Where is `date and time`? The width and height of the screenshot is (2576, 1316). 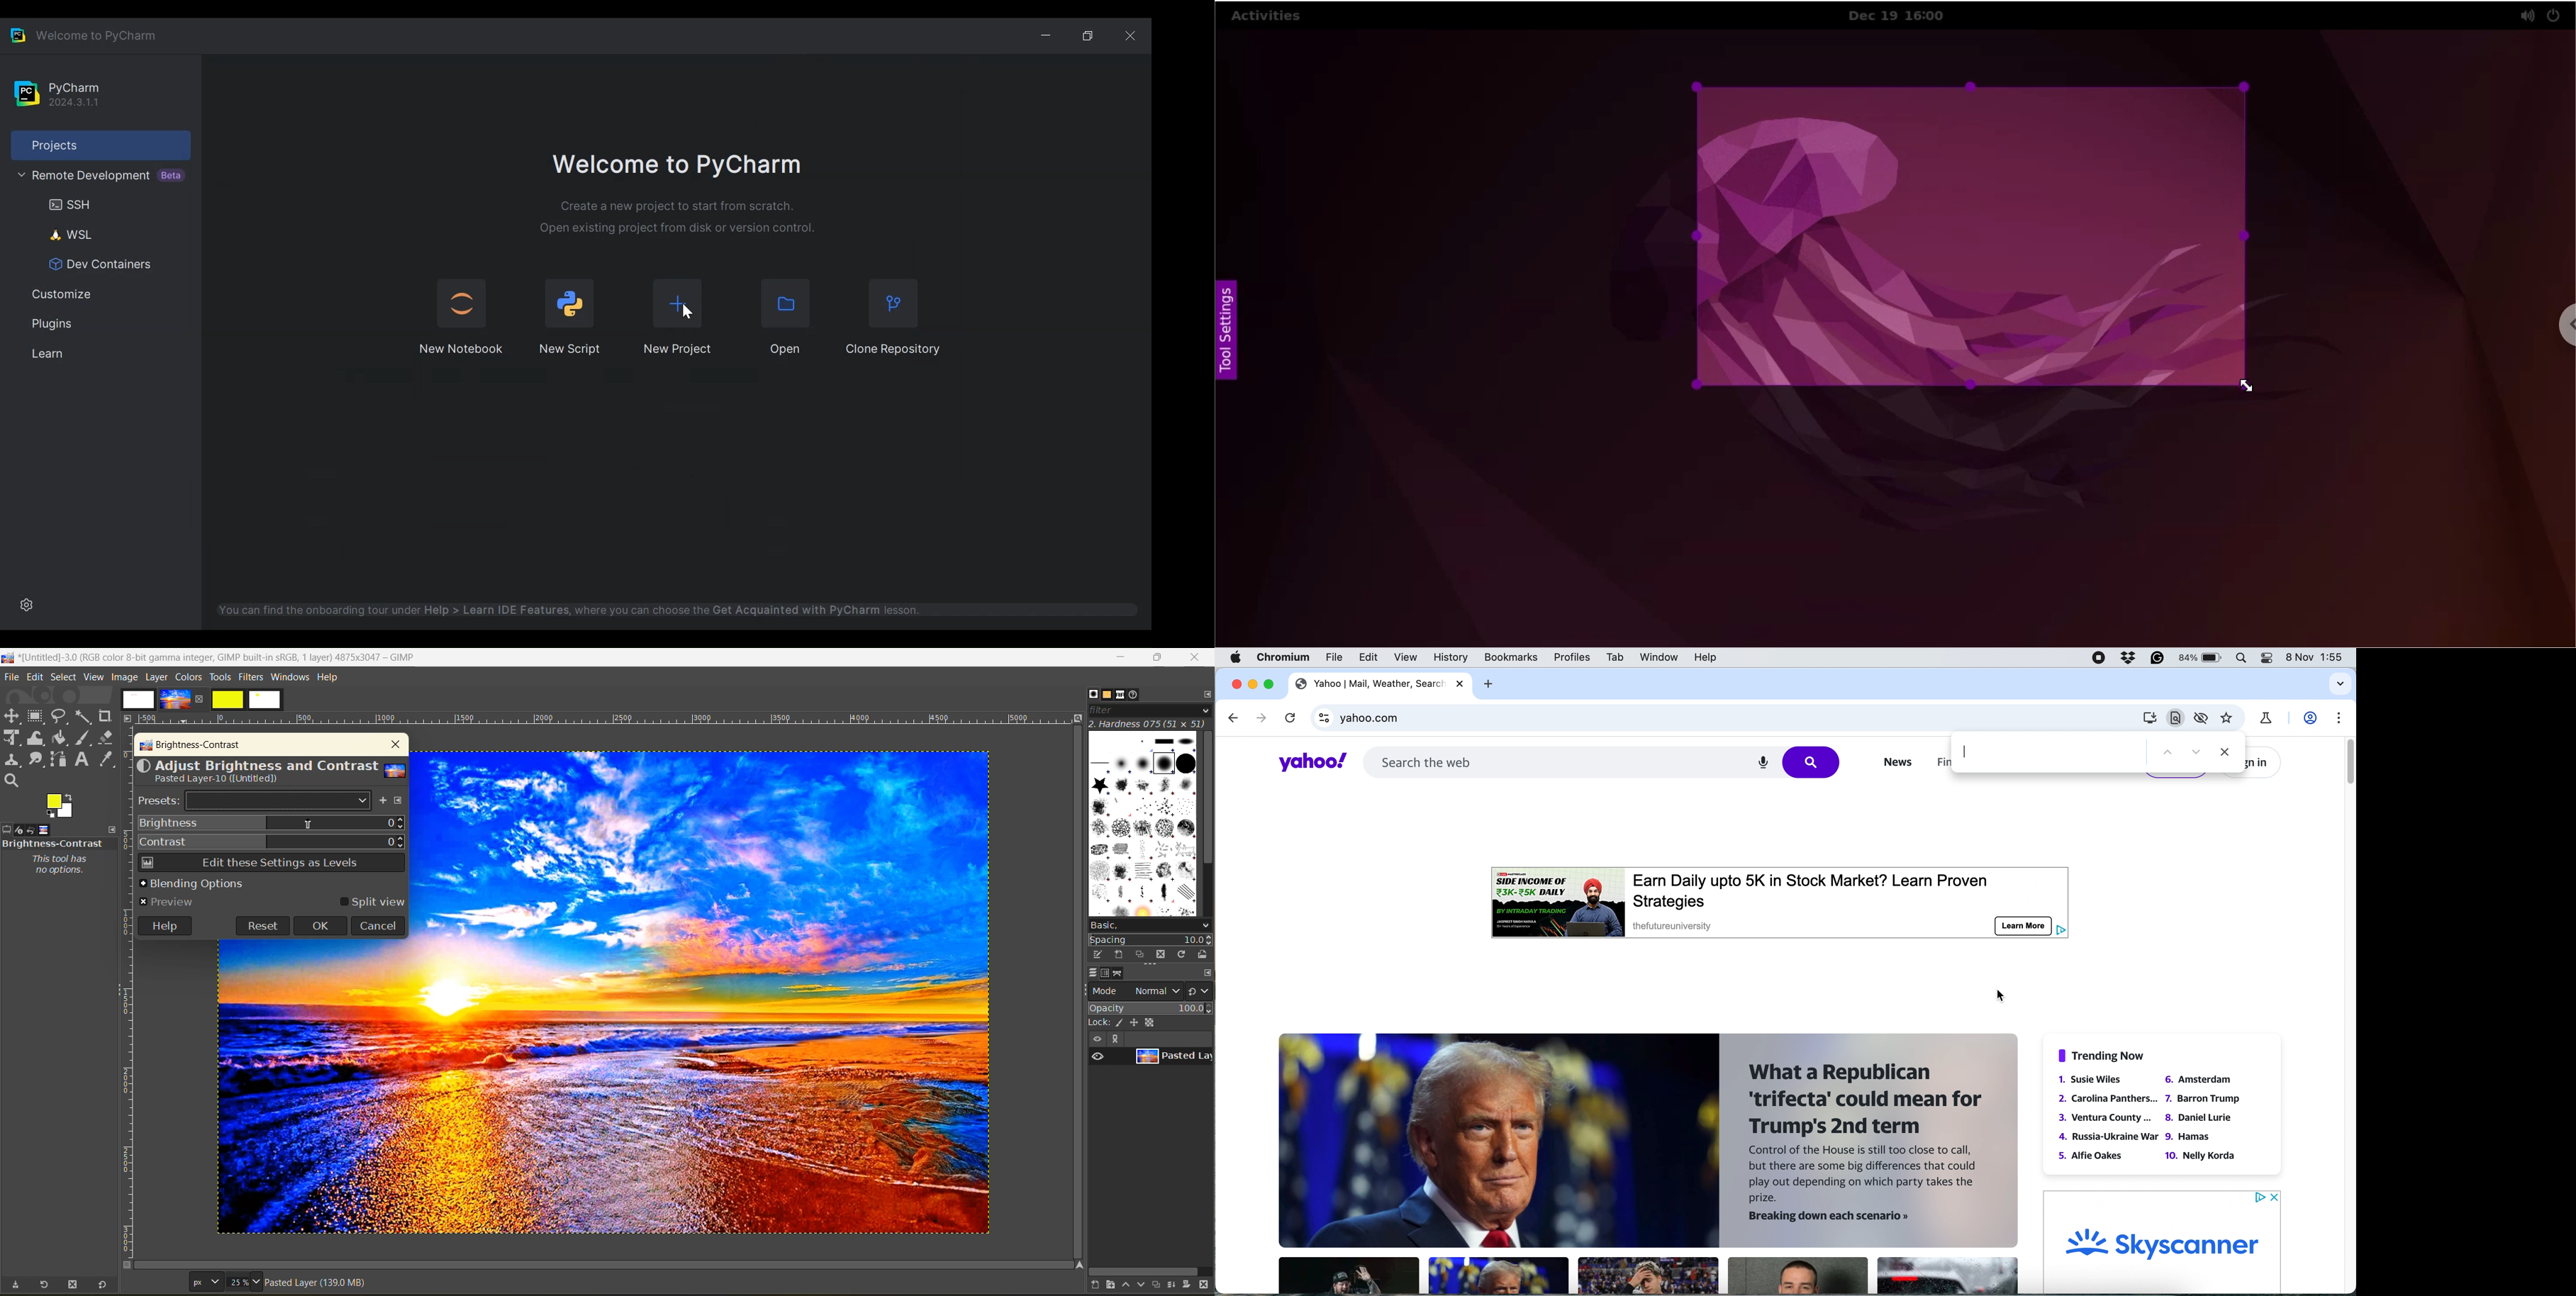
date and time is located at coordinates (2317, 657).